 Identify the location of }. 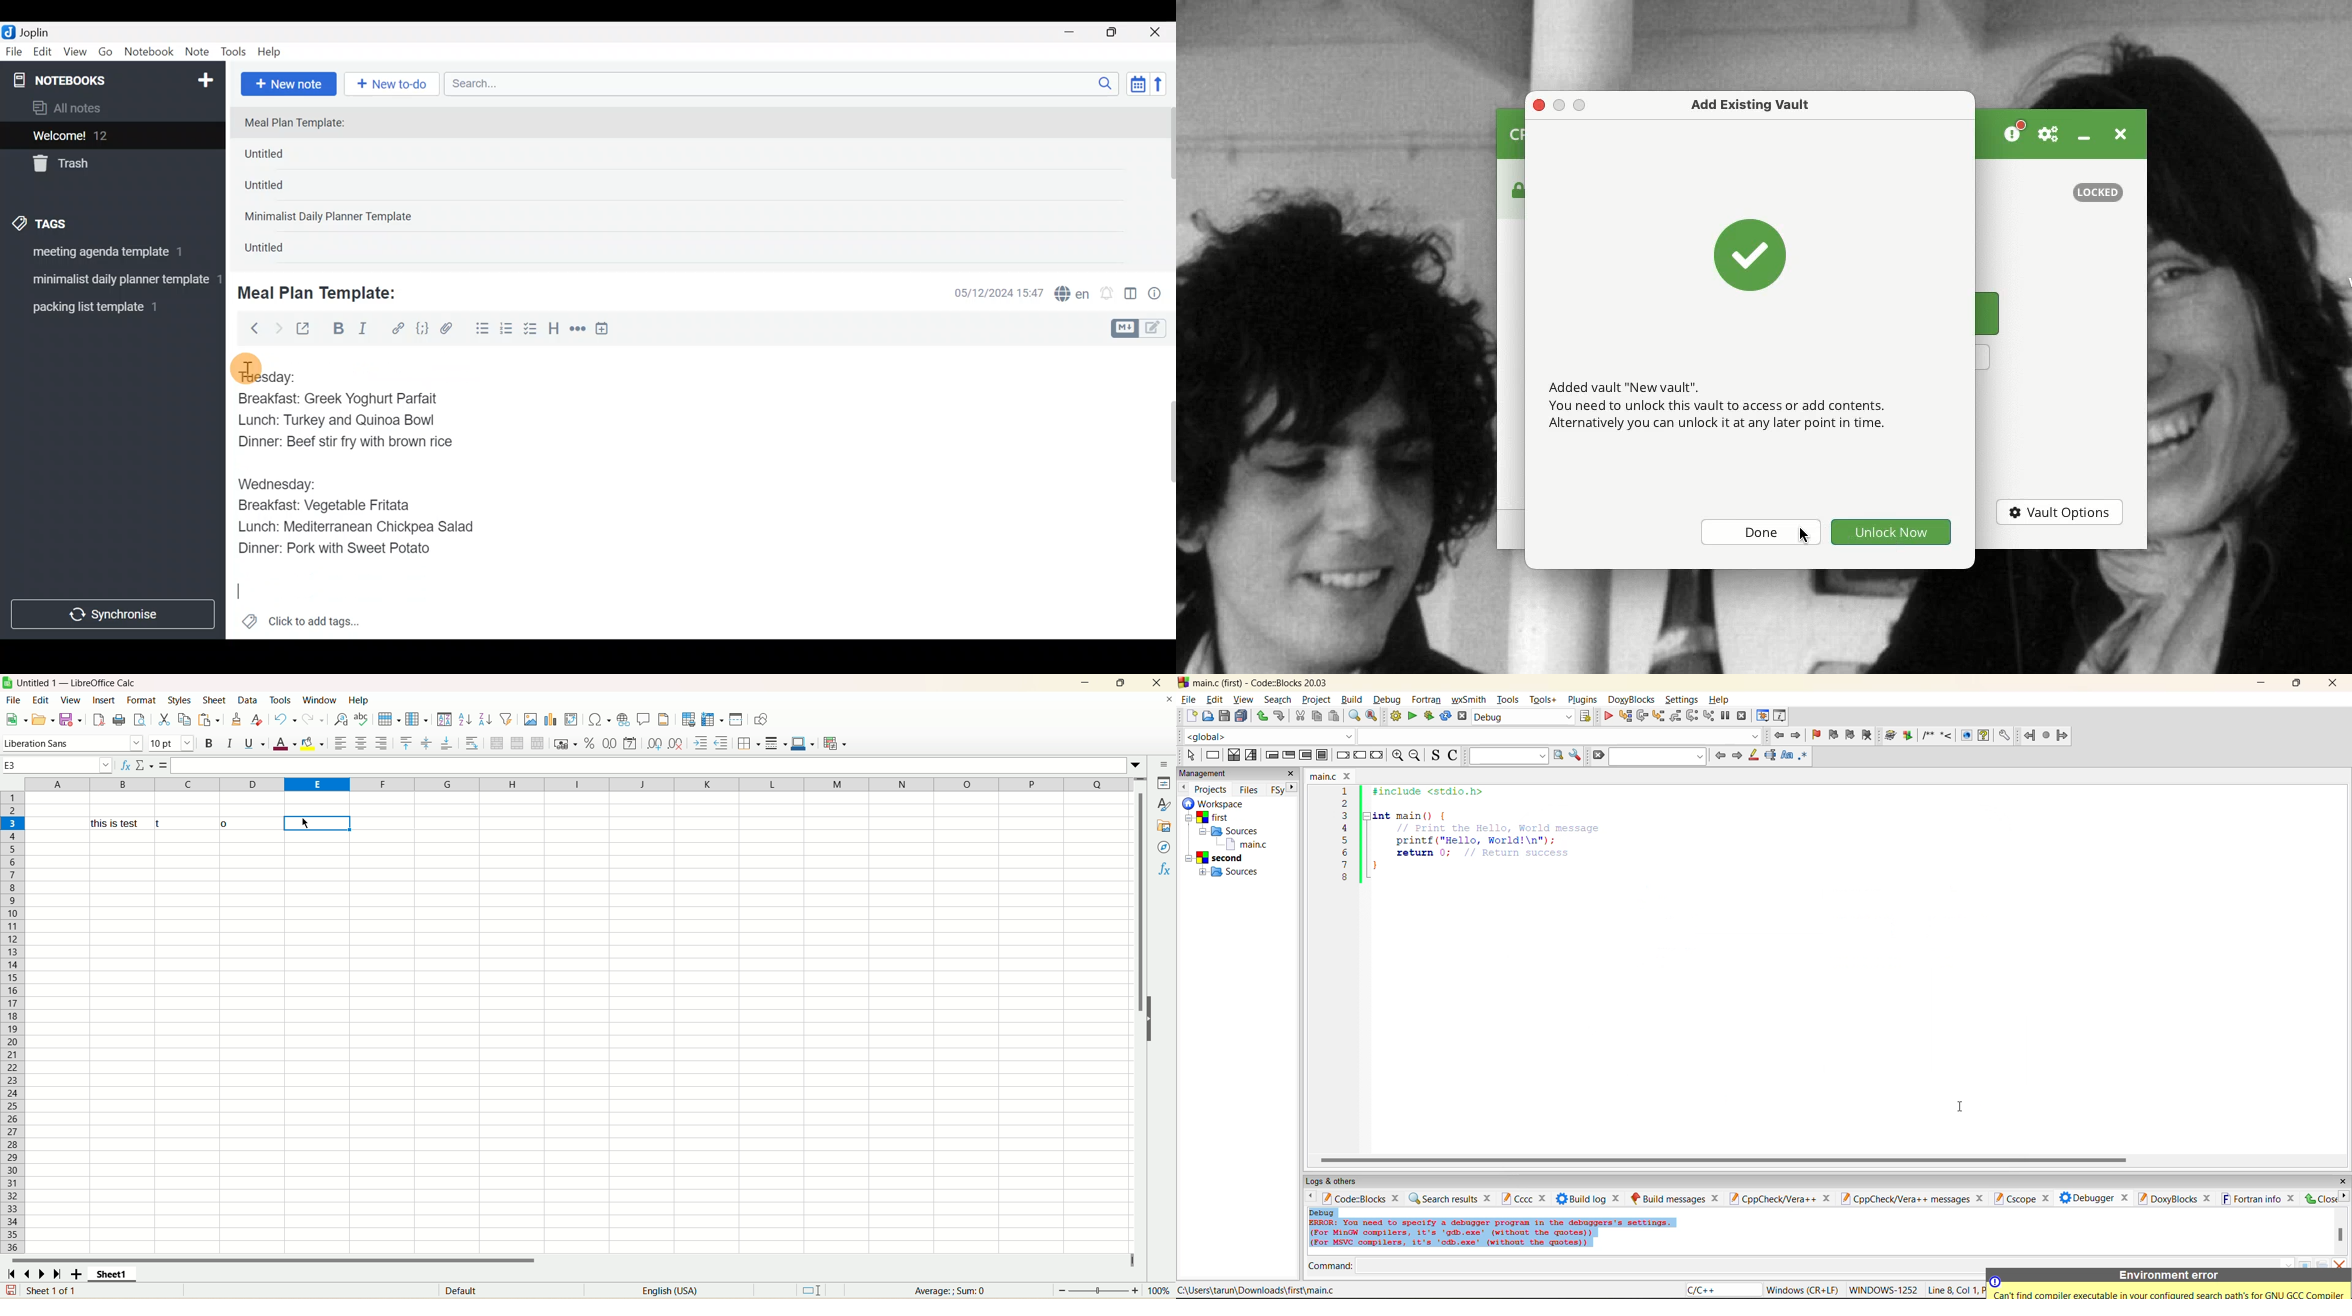
(1375, 868).